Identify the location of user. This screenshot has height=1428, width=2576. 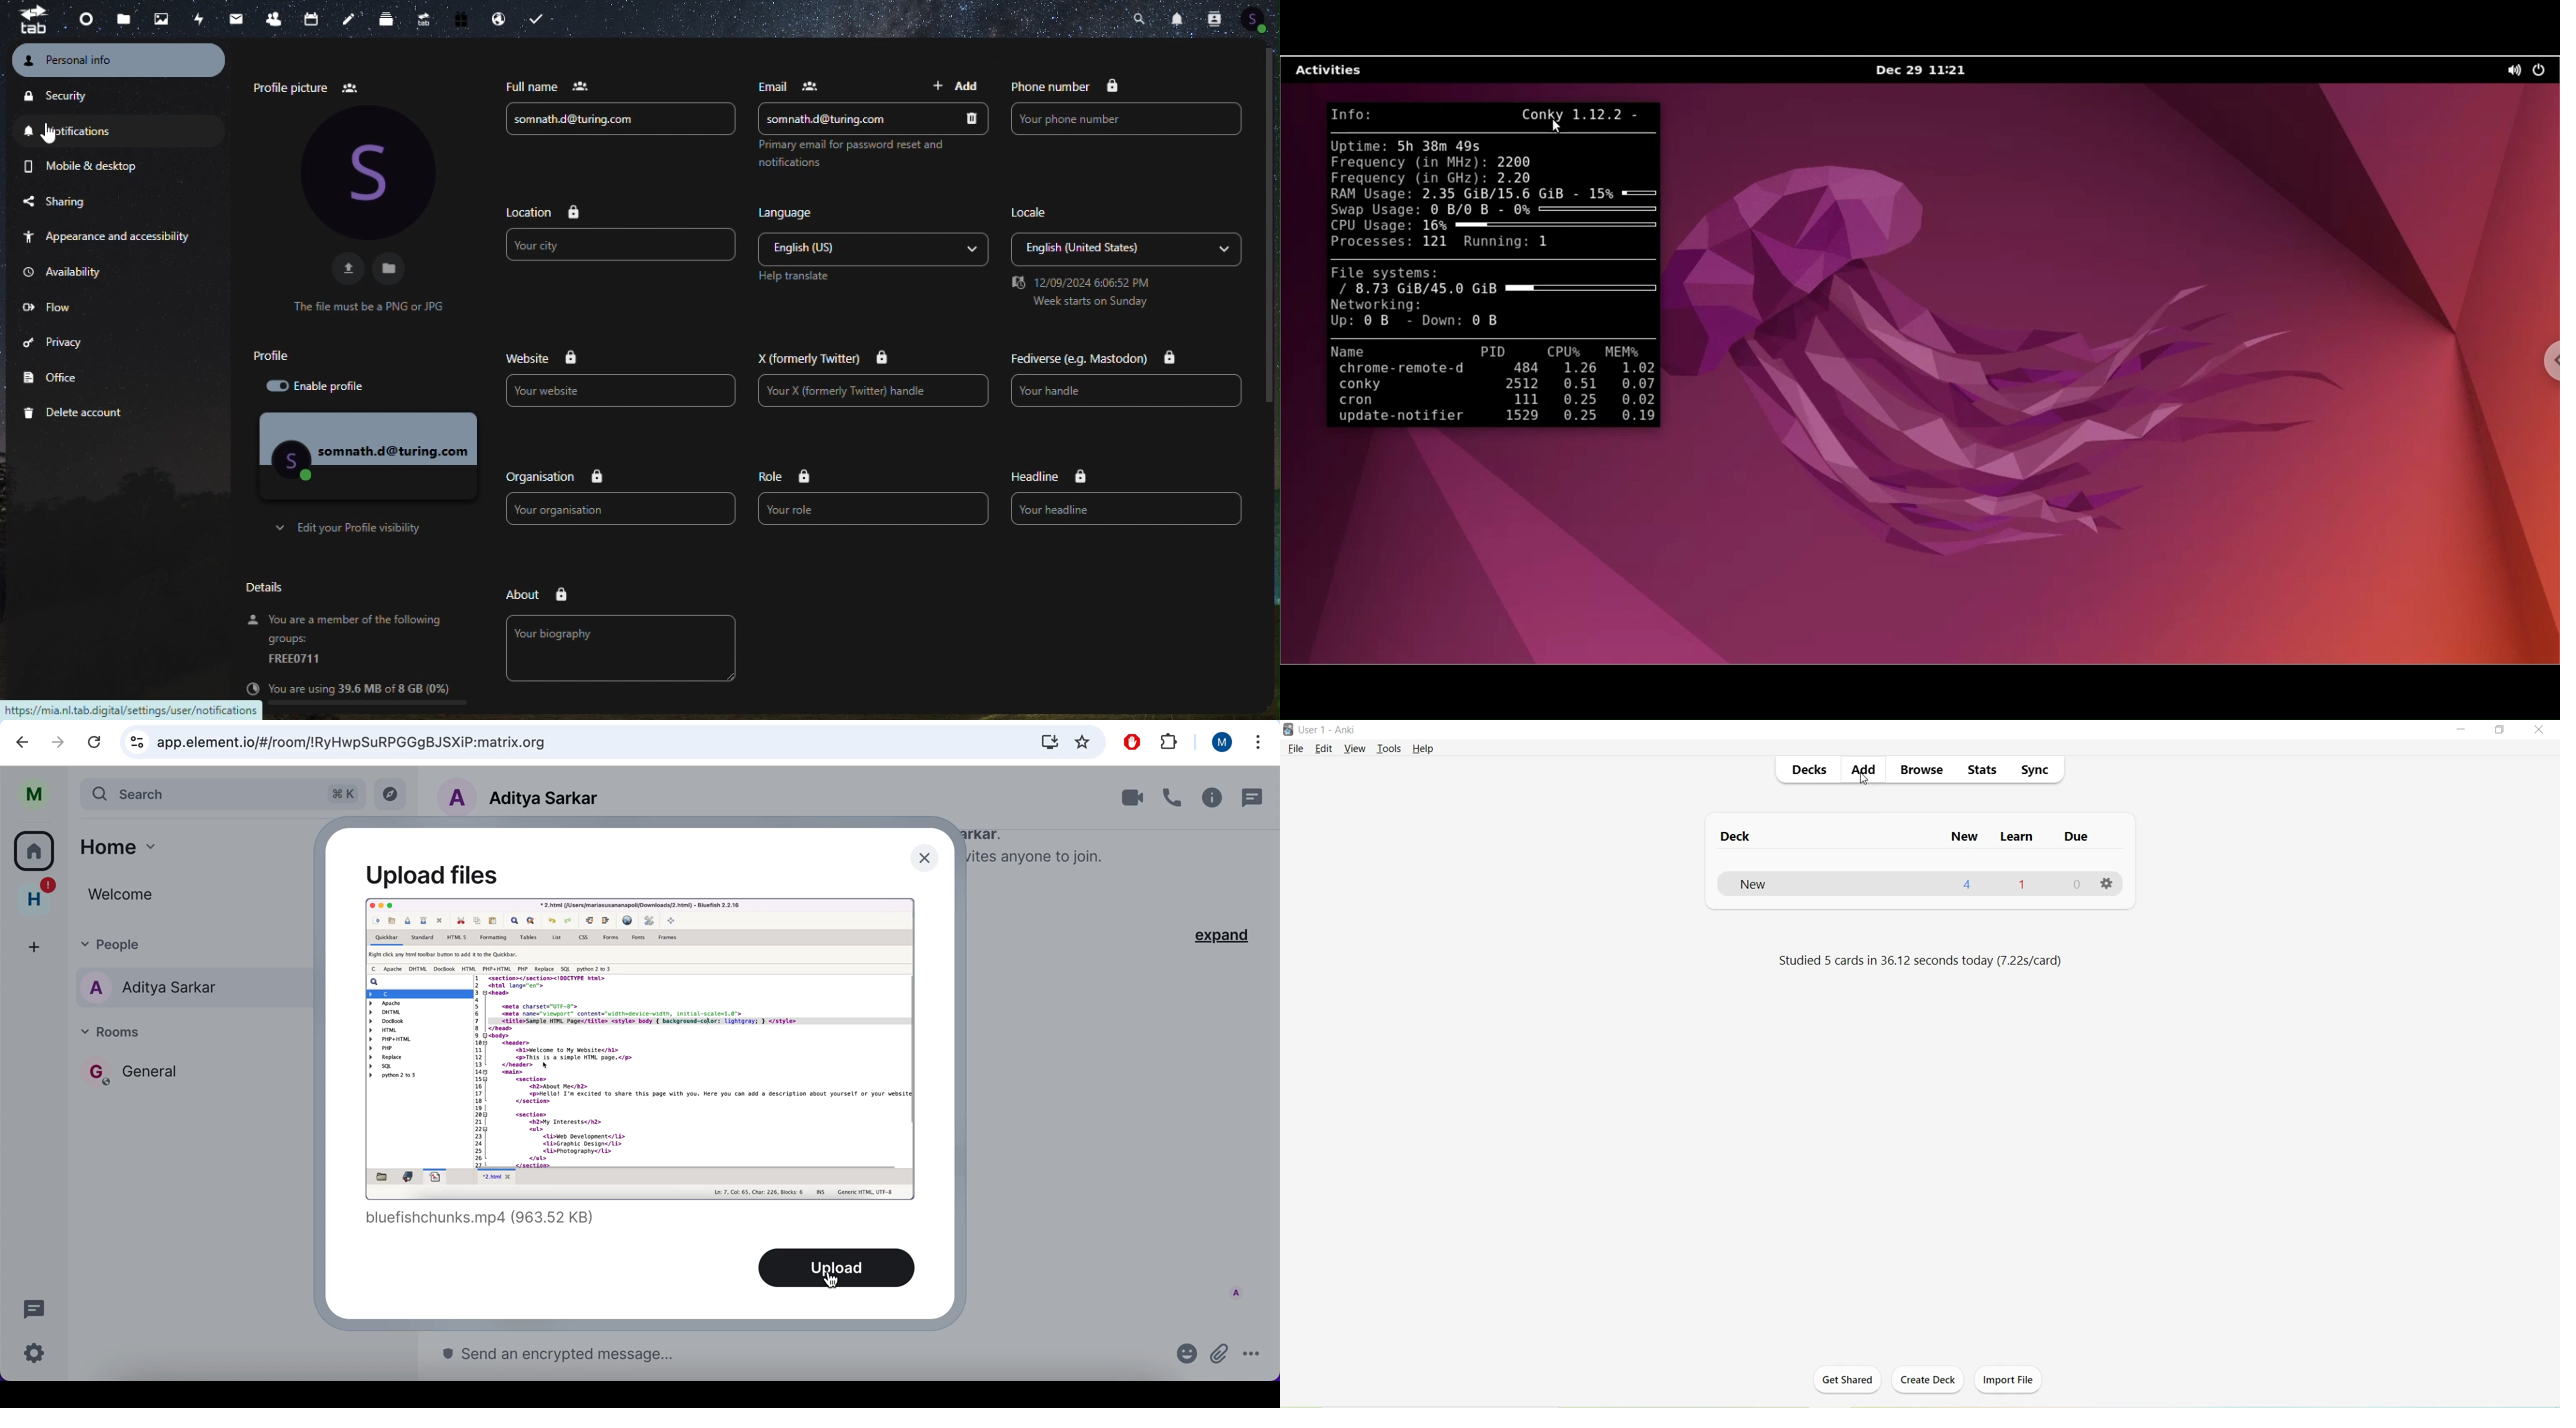
(1221, 745).